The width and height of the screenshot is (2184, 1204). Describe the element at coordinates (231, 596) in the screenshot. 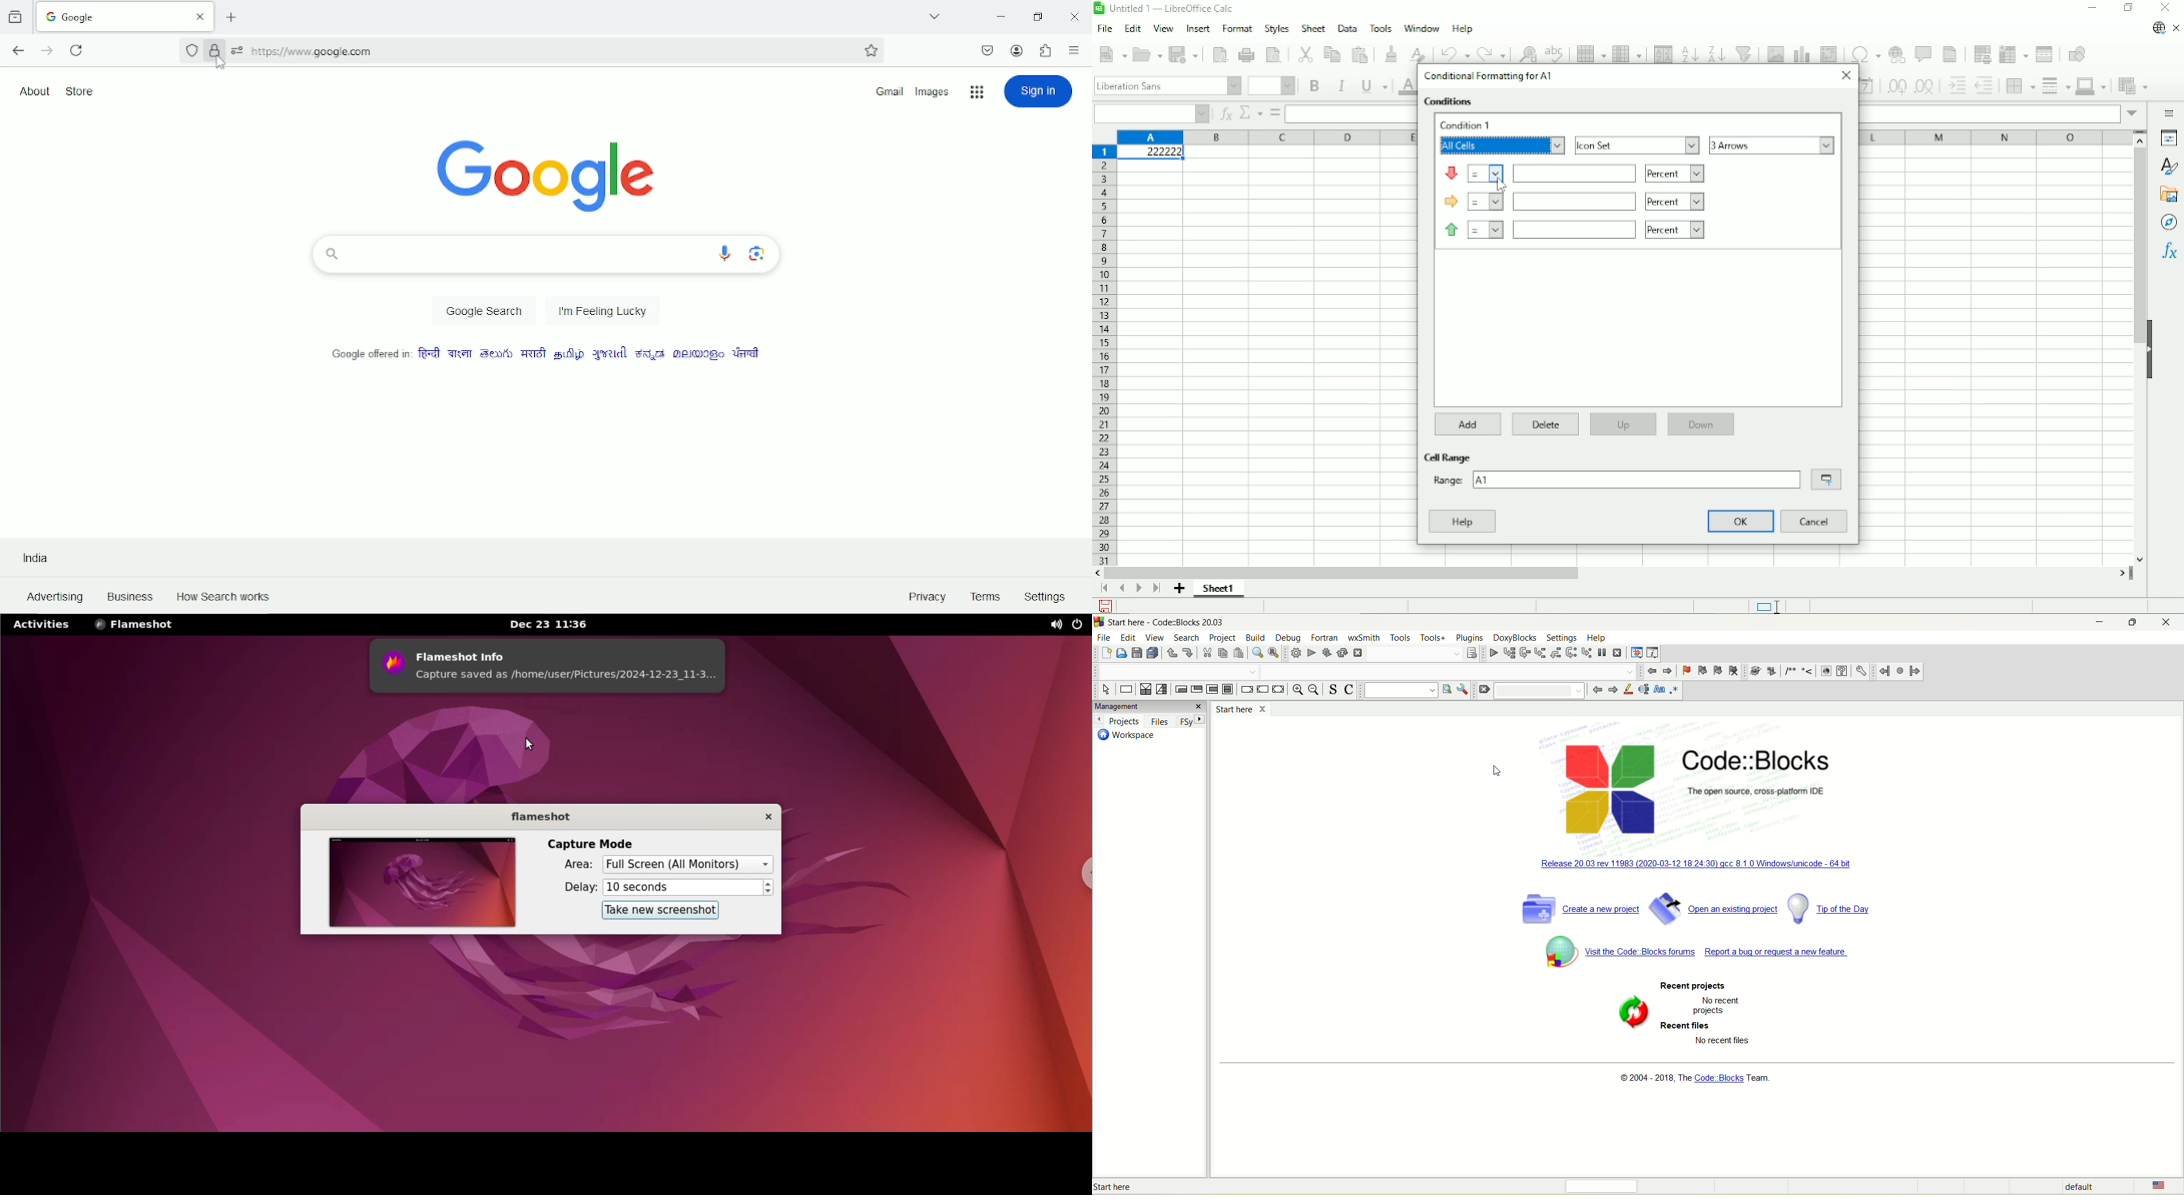

I see `How Search Works` at that location.